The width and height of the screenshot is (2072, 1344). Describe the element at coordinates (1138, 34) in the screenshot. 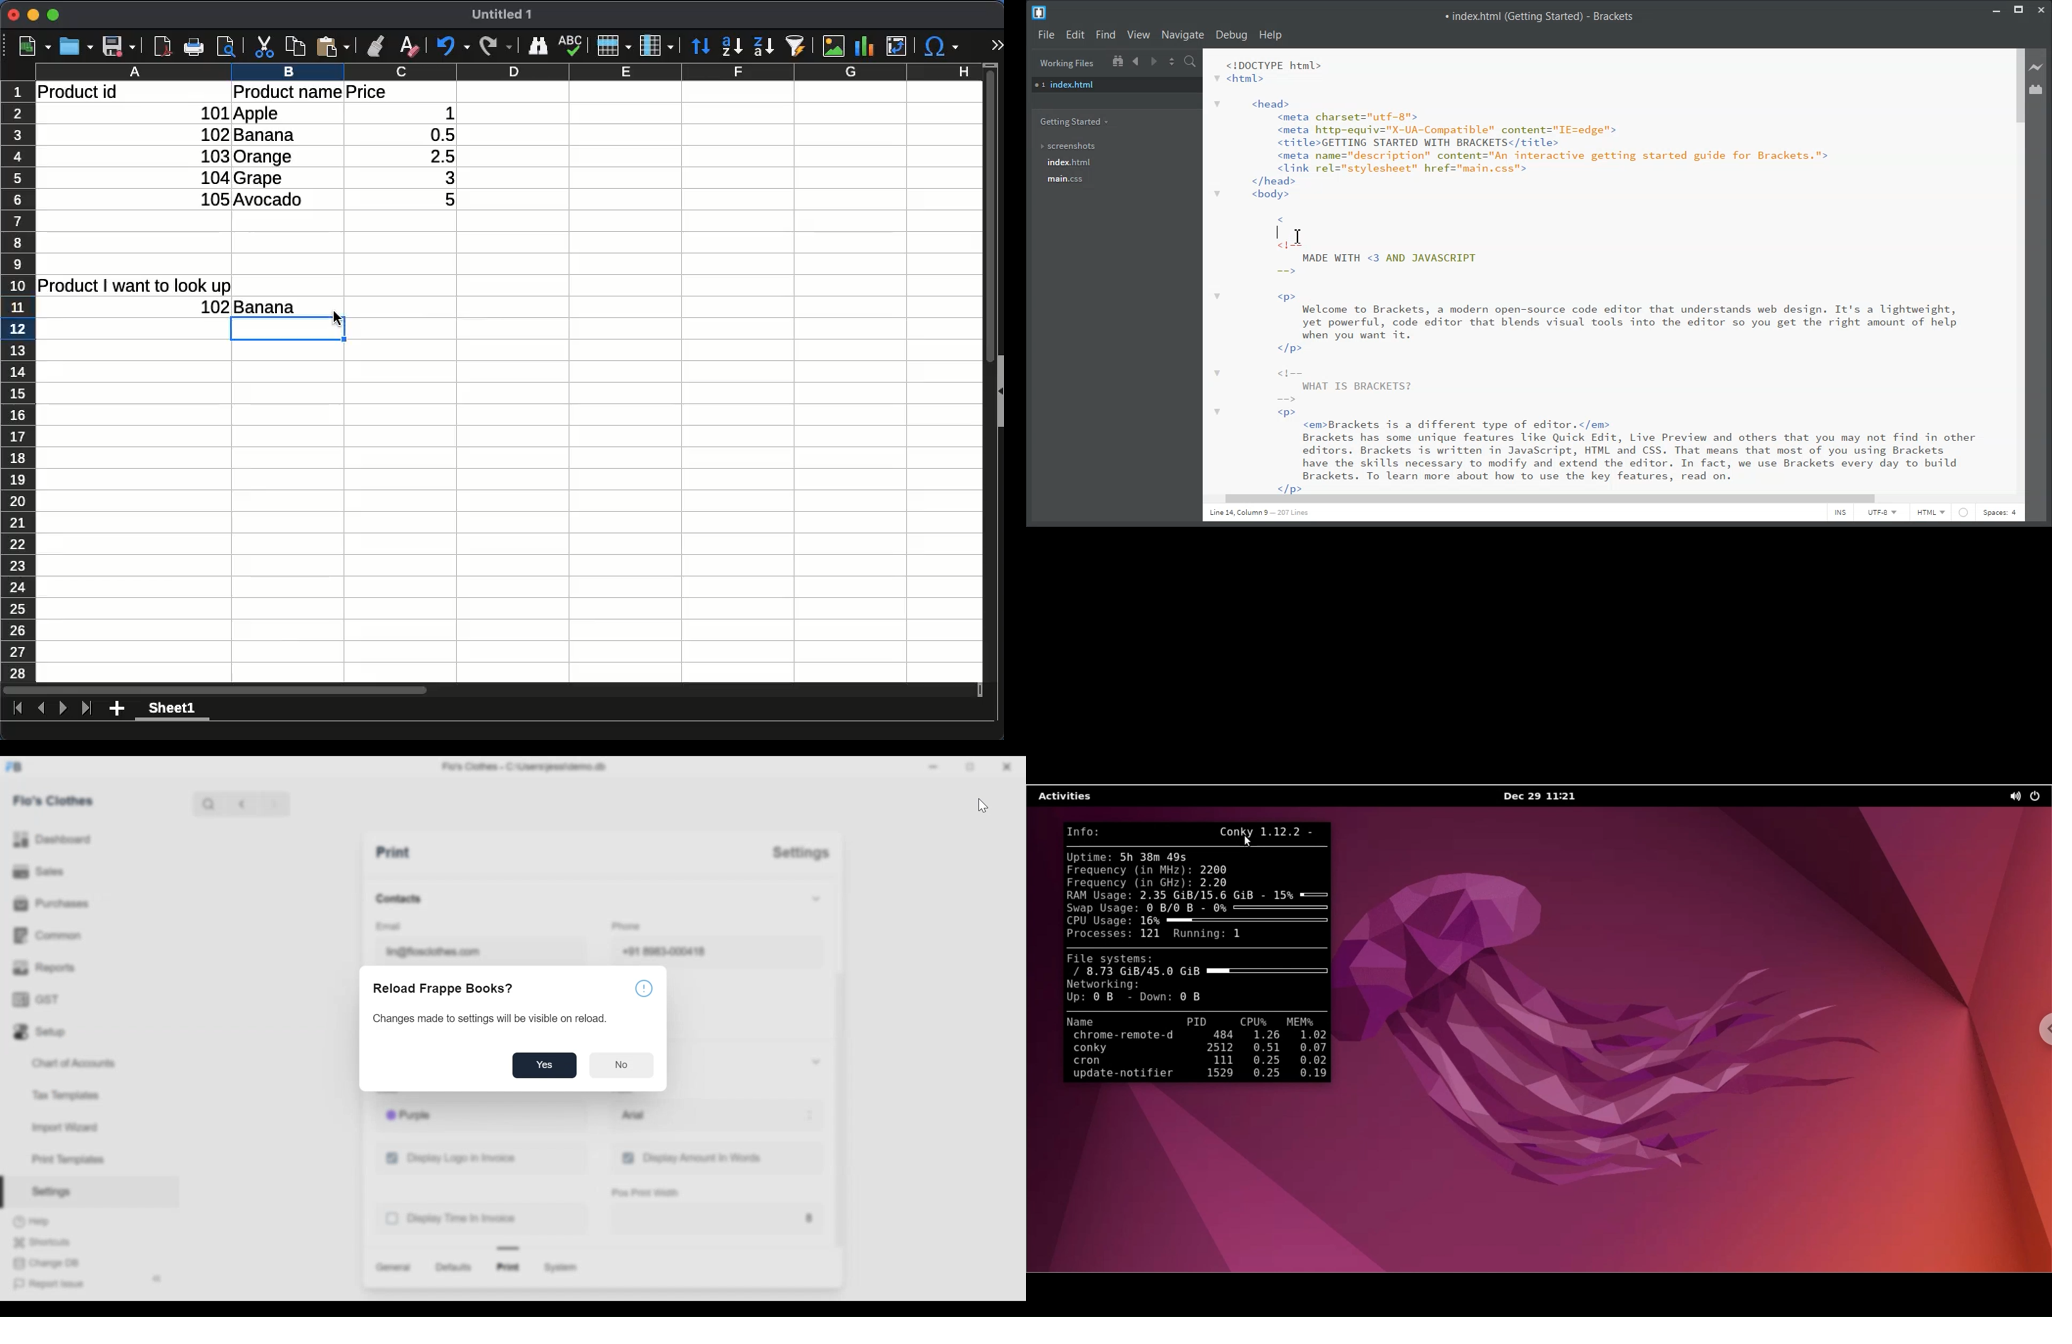

I see `View` at that location.